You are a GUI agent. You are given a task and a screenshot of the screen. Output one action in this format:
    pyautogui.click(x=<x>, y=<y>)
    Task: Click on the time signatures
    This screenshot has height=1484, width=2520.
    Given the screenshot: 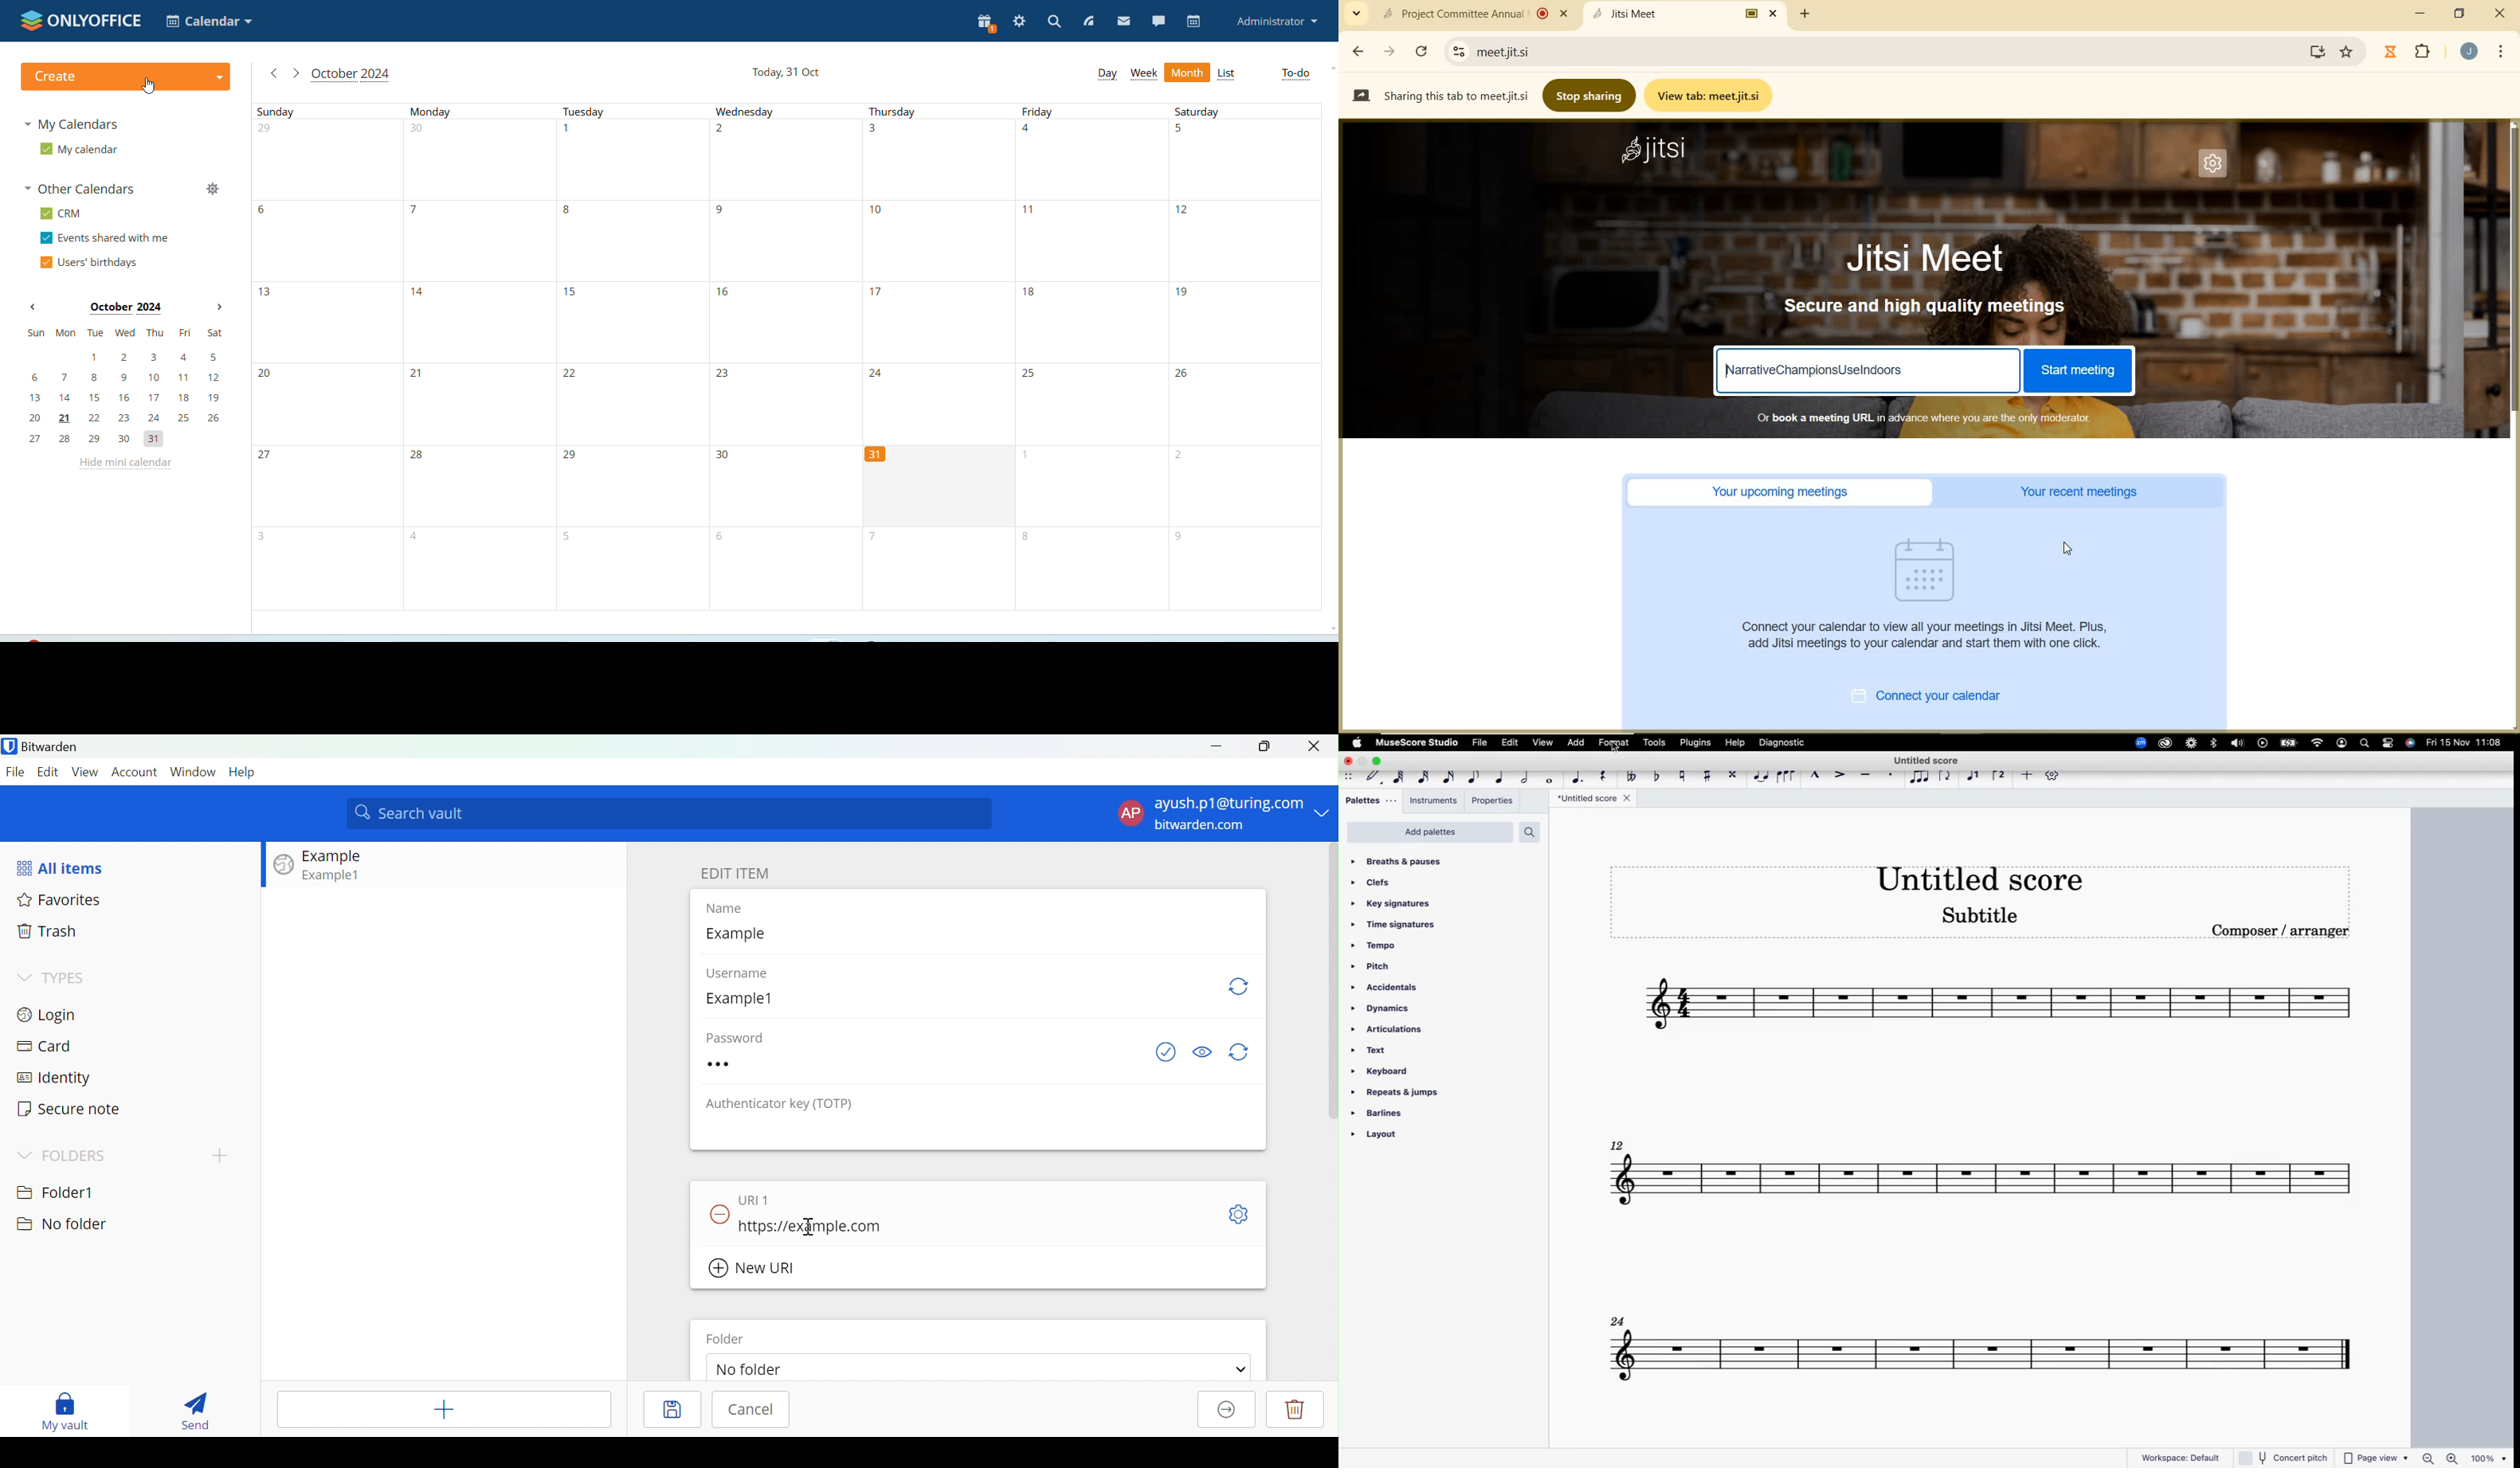 What is the action you would take?
    pyautogui.click(x=1394, y=923)
    